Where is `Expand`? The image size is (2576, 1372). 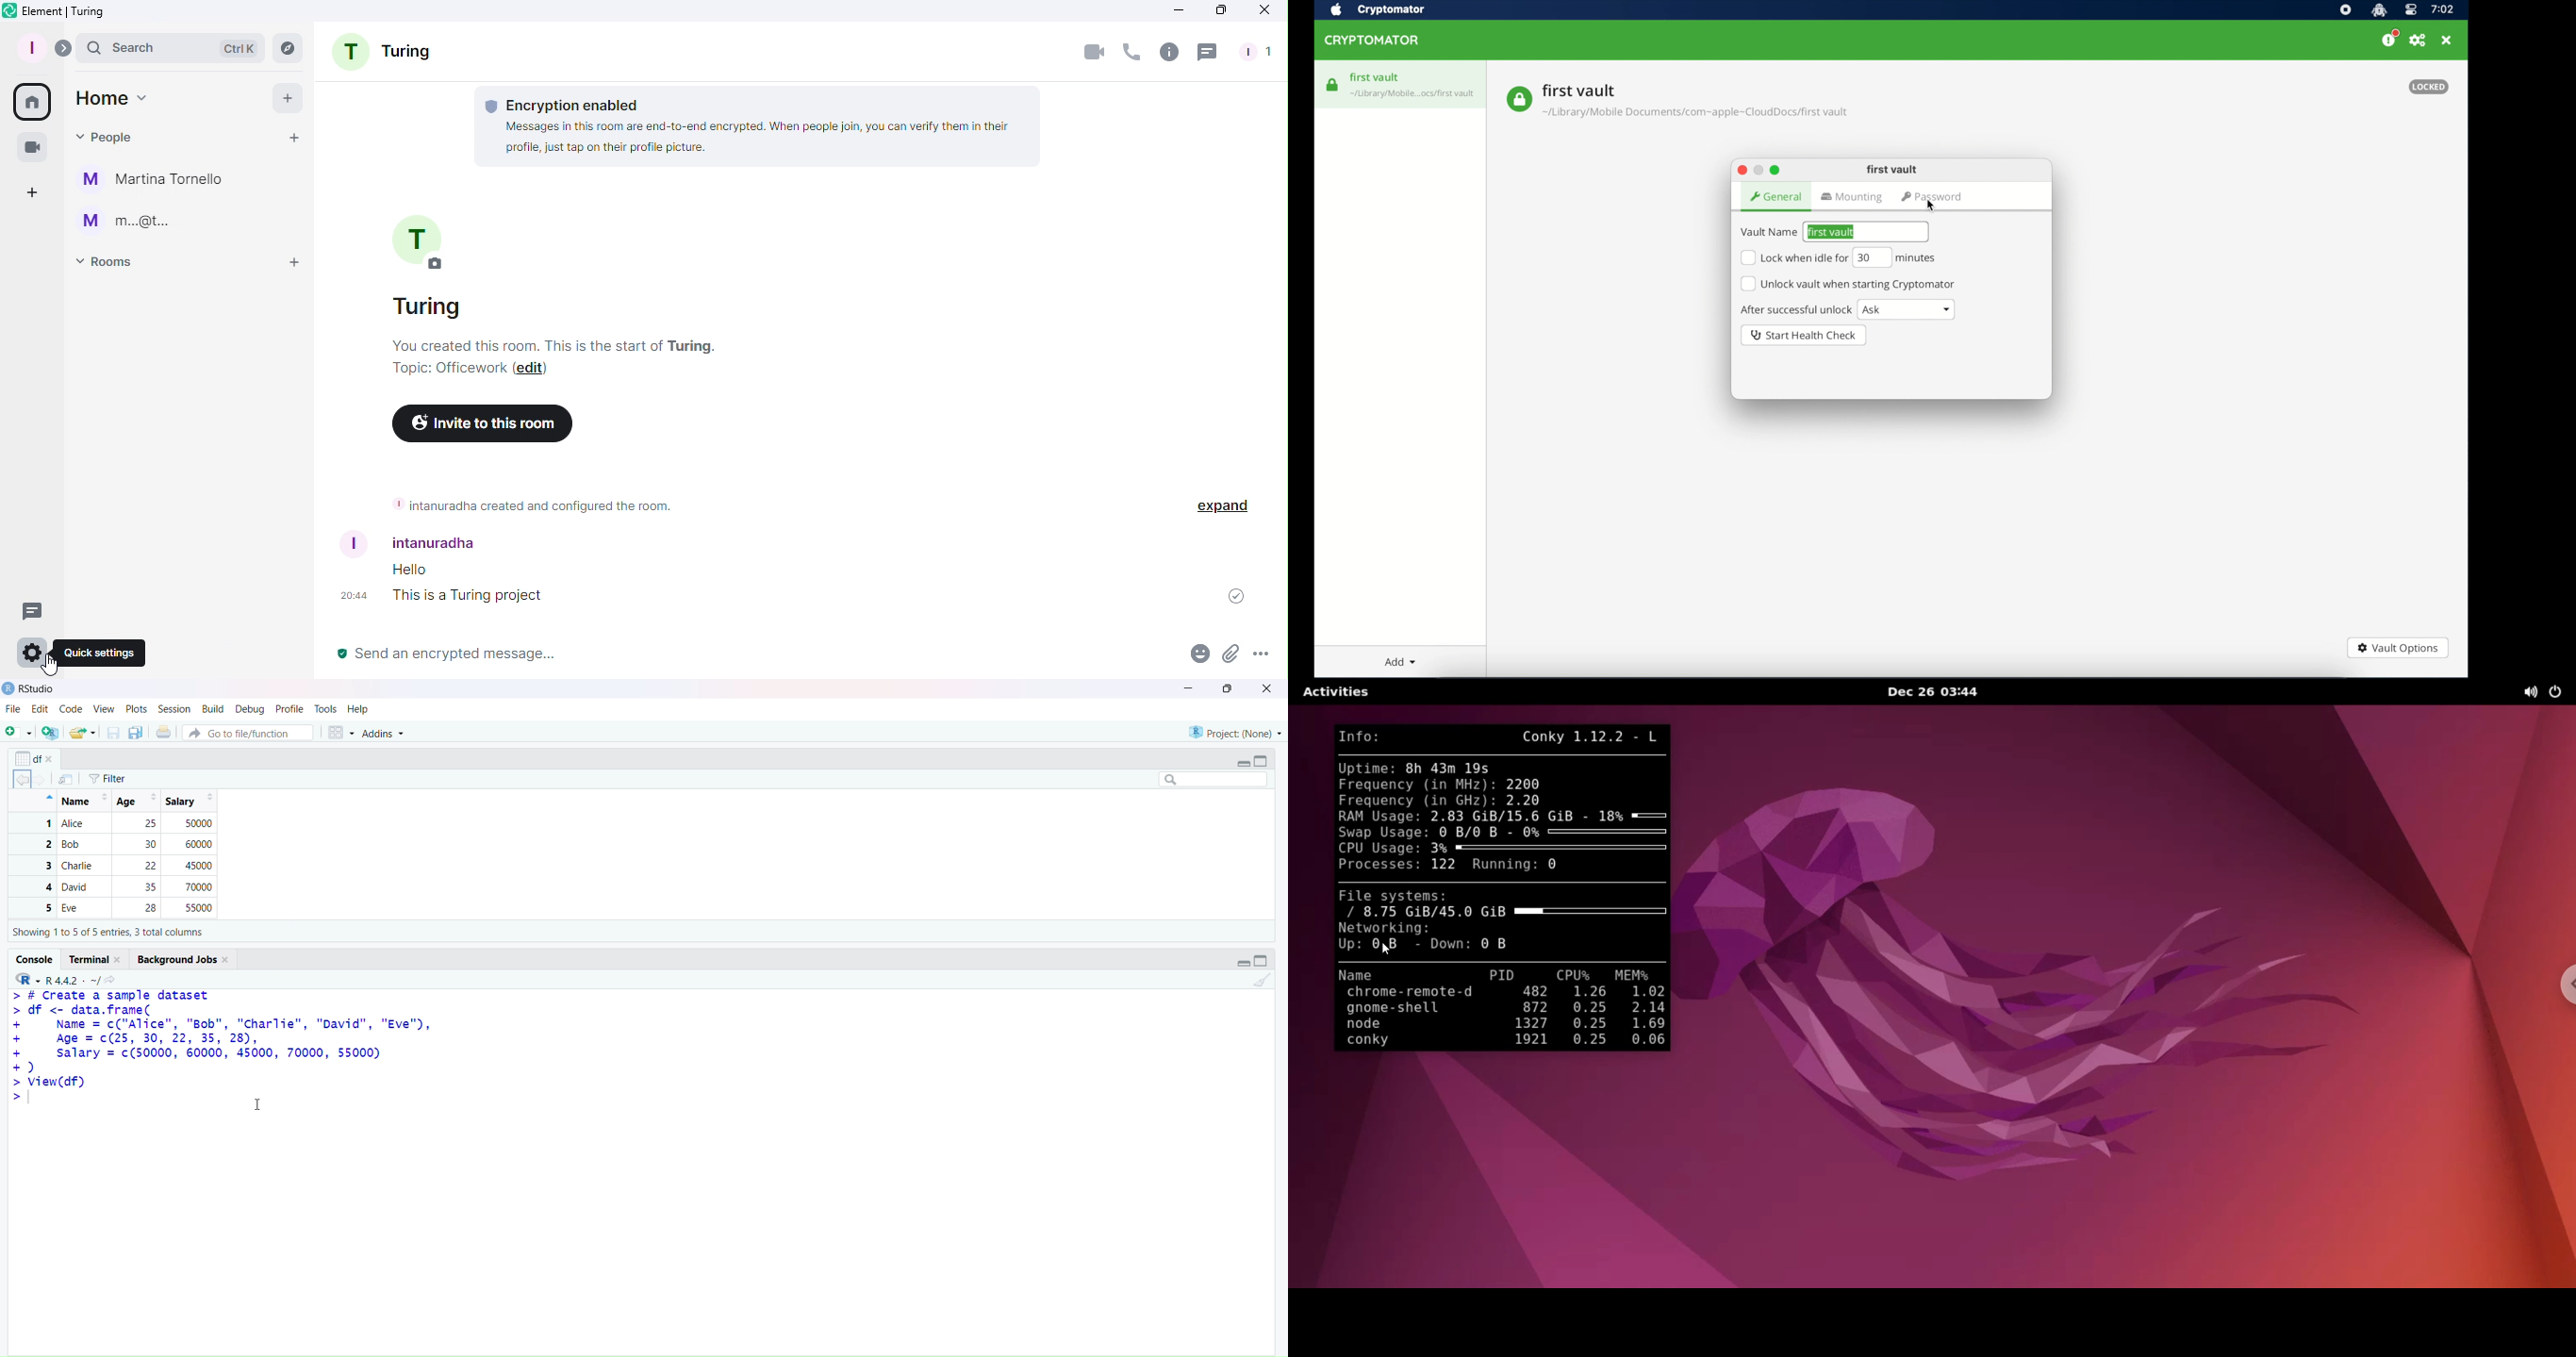
Expand is located at coordinates (62, 45).